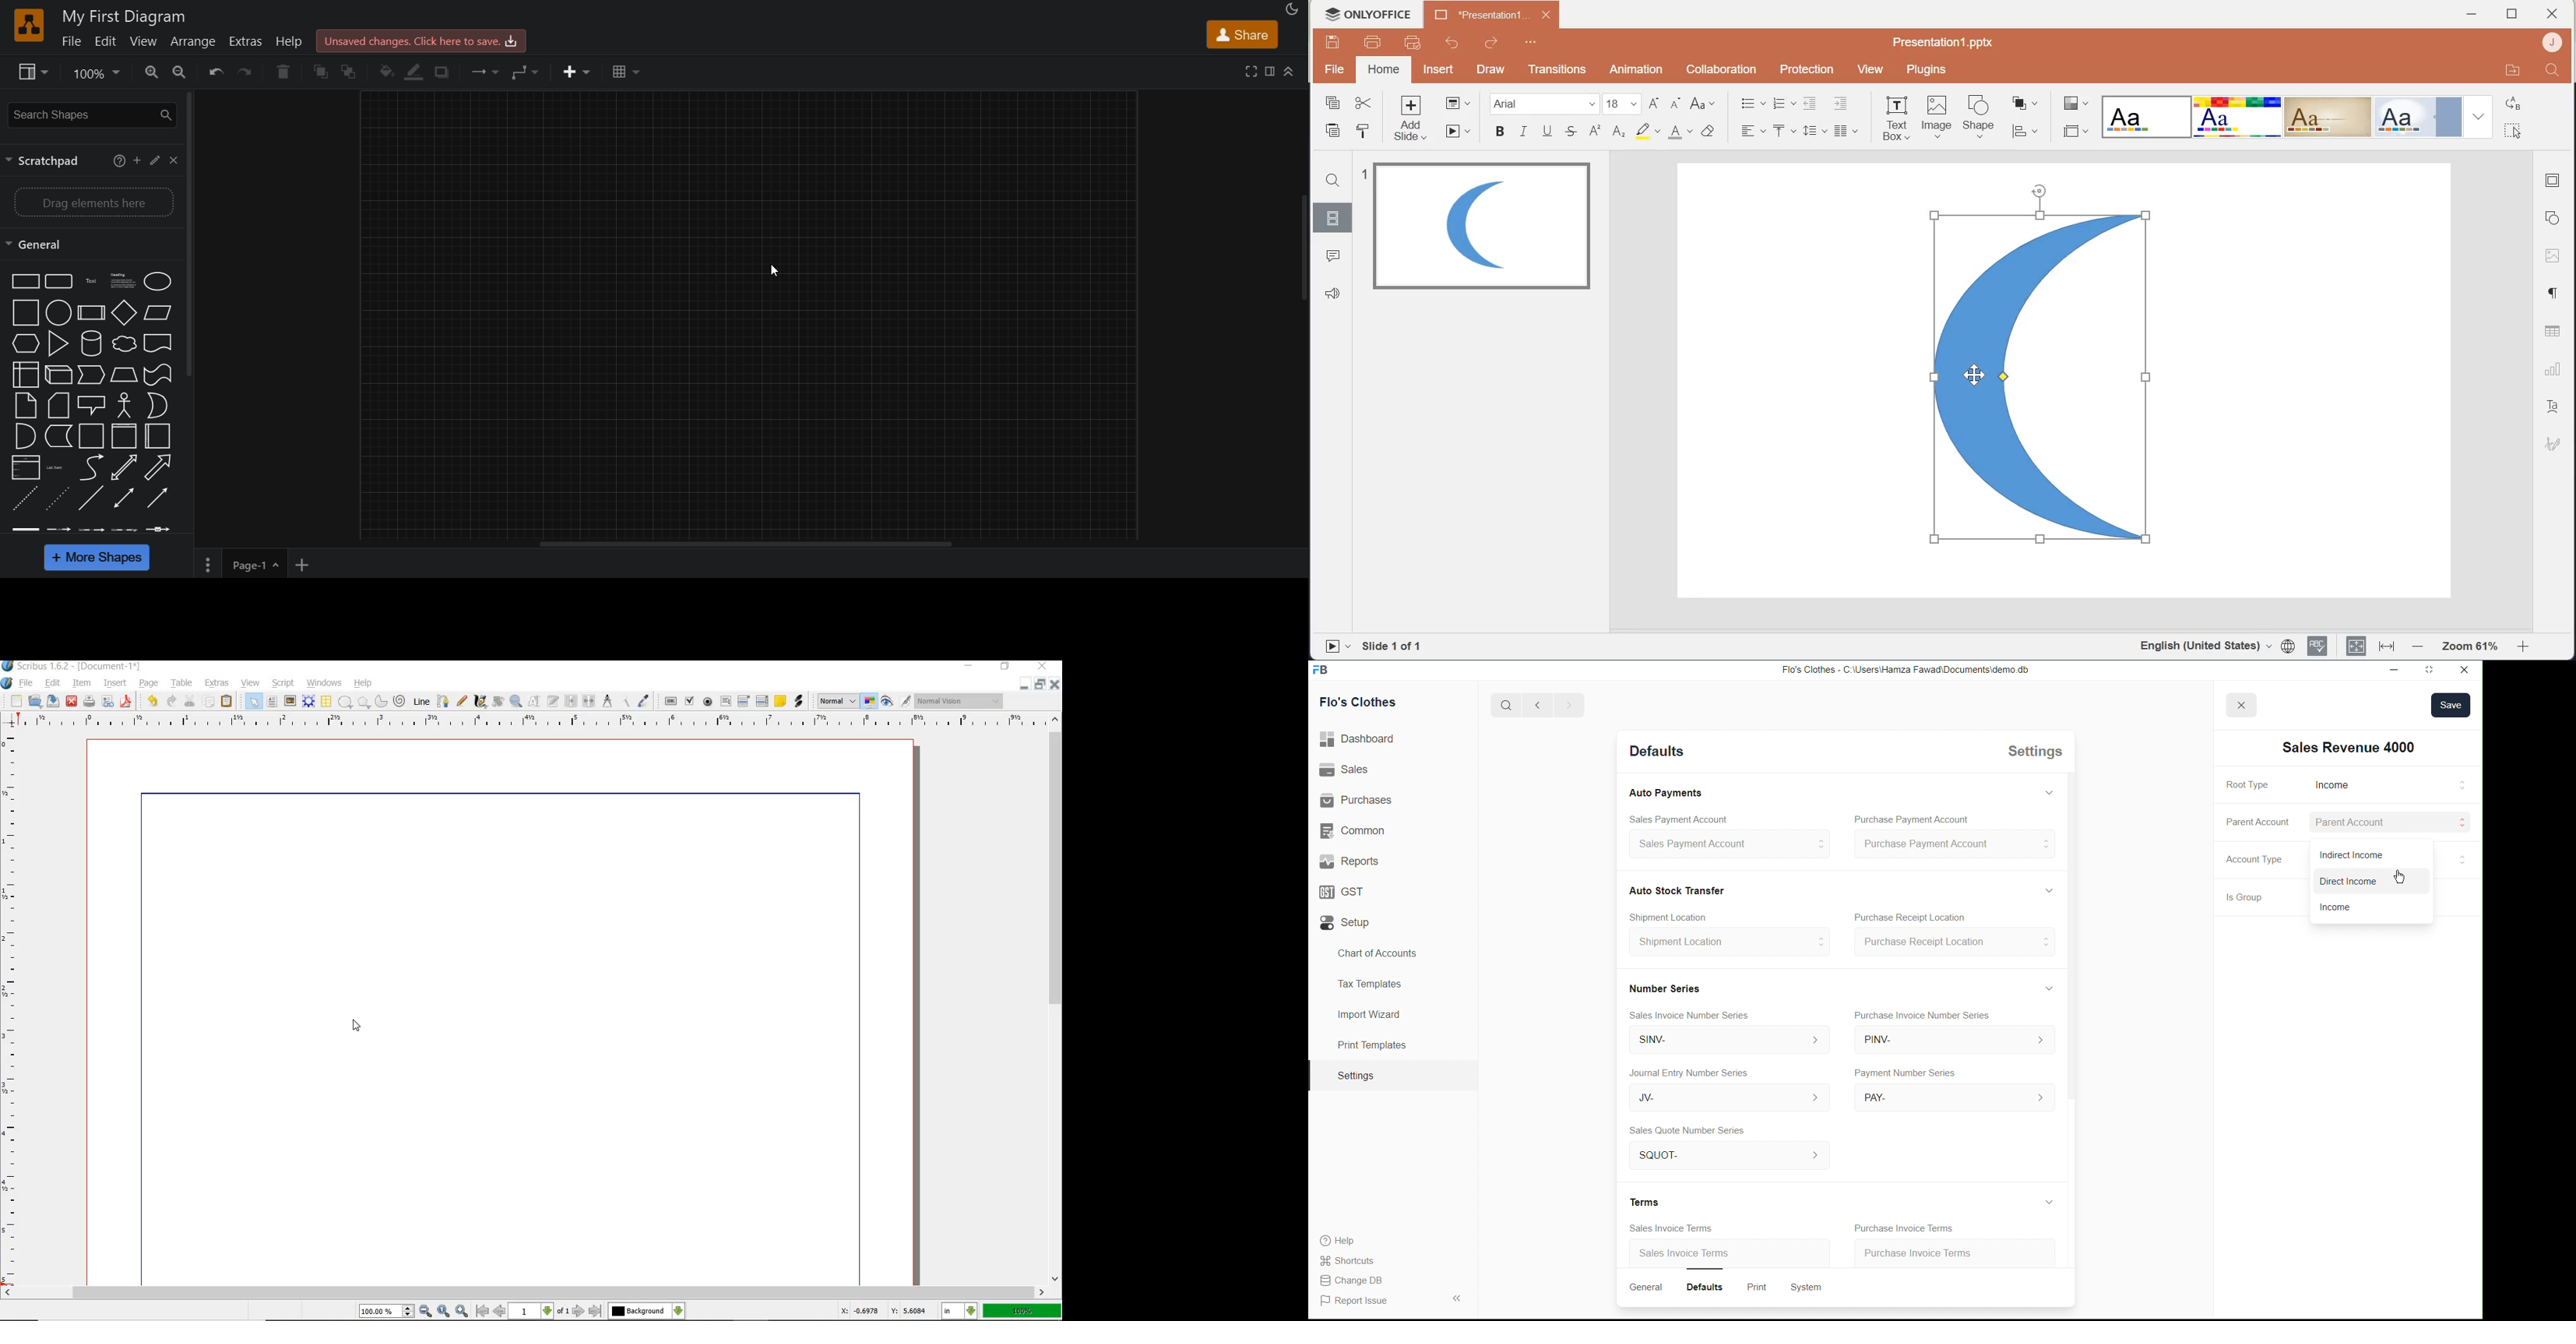 The width and height of the screenshot is (2576, 1344). I want to click on Bold, so click(1500, 131).